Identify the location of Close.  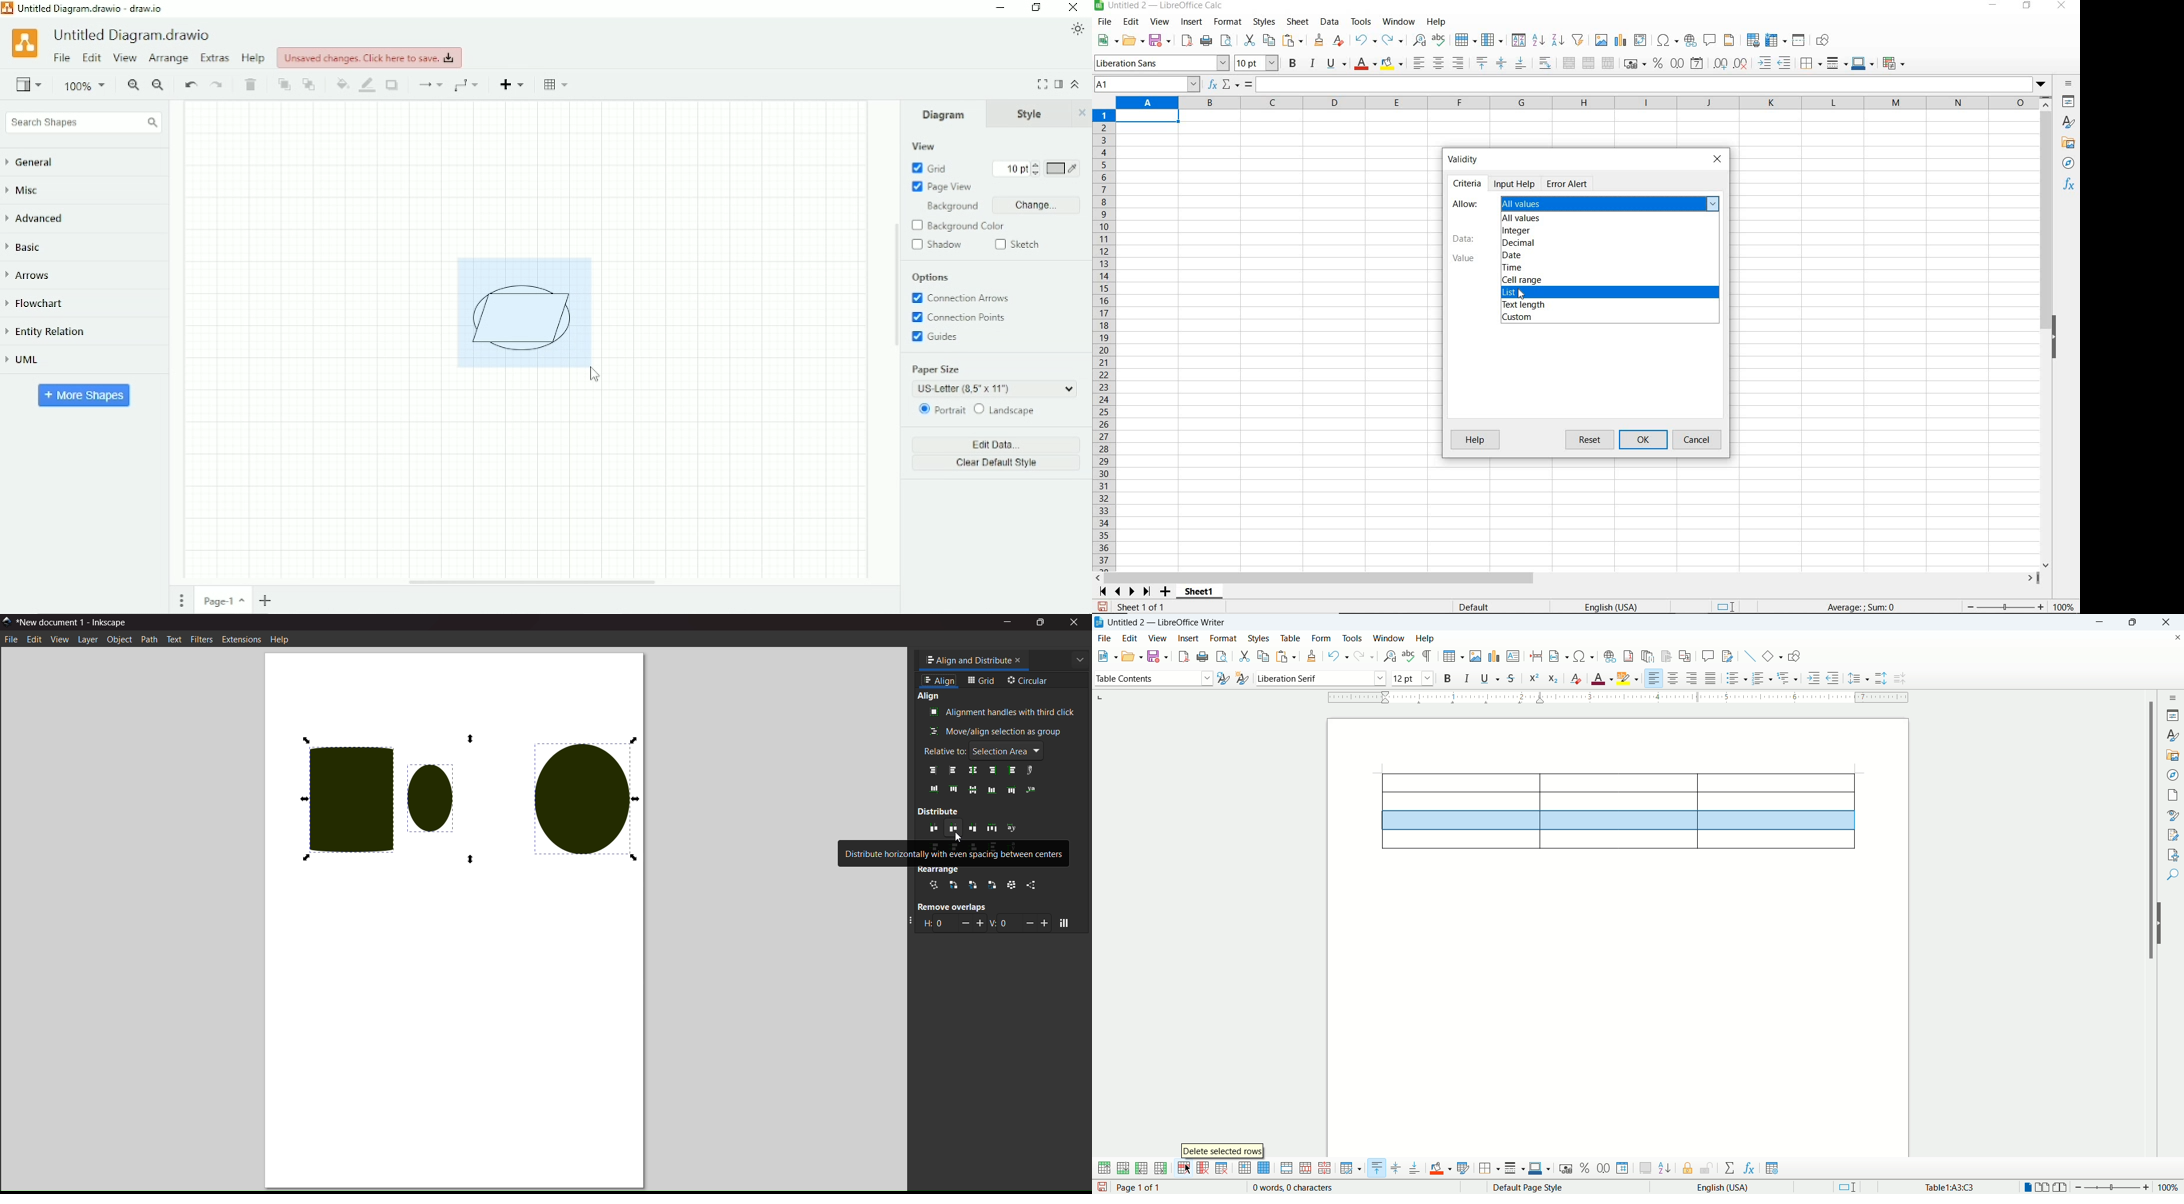
(1074, 8).